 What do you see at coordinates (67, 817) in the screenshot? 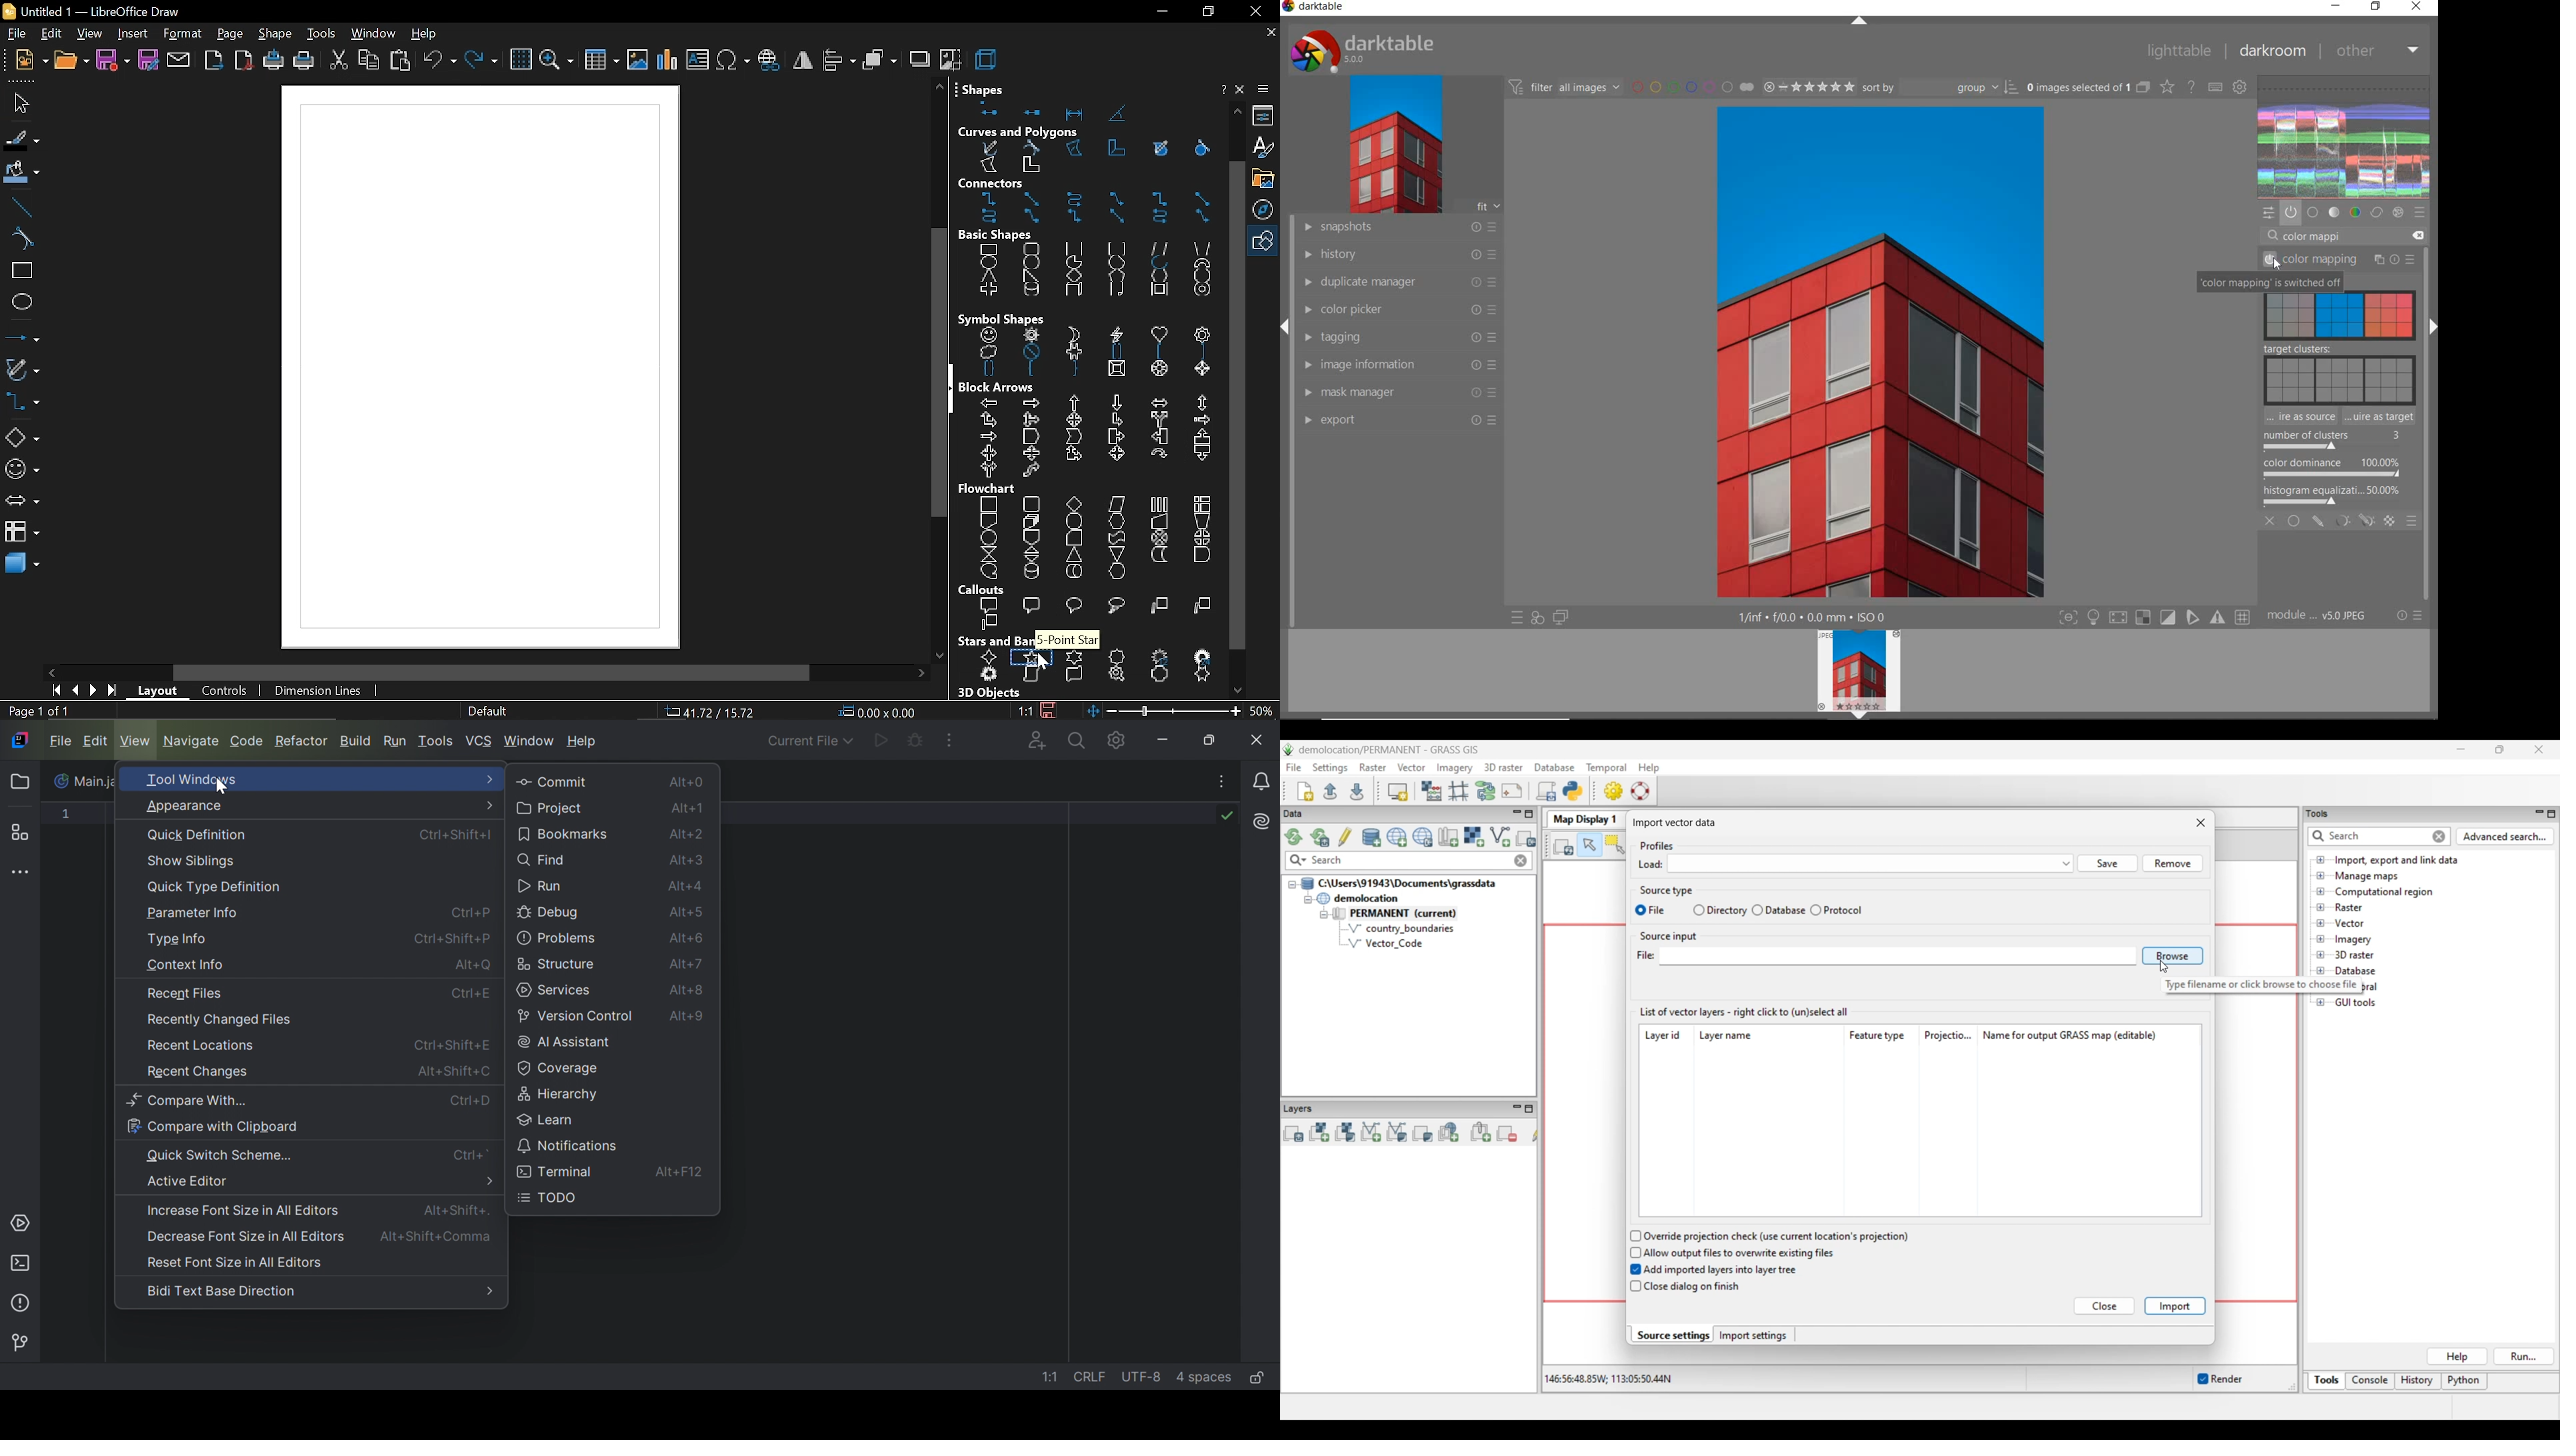
I see `1` at bounding box center [67, 817].